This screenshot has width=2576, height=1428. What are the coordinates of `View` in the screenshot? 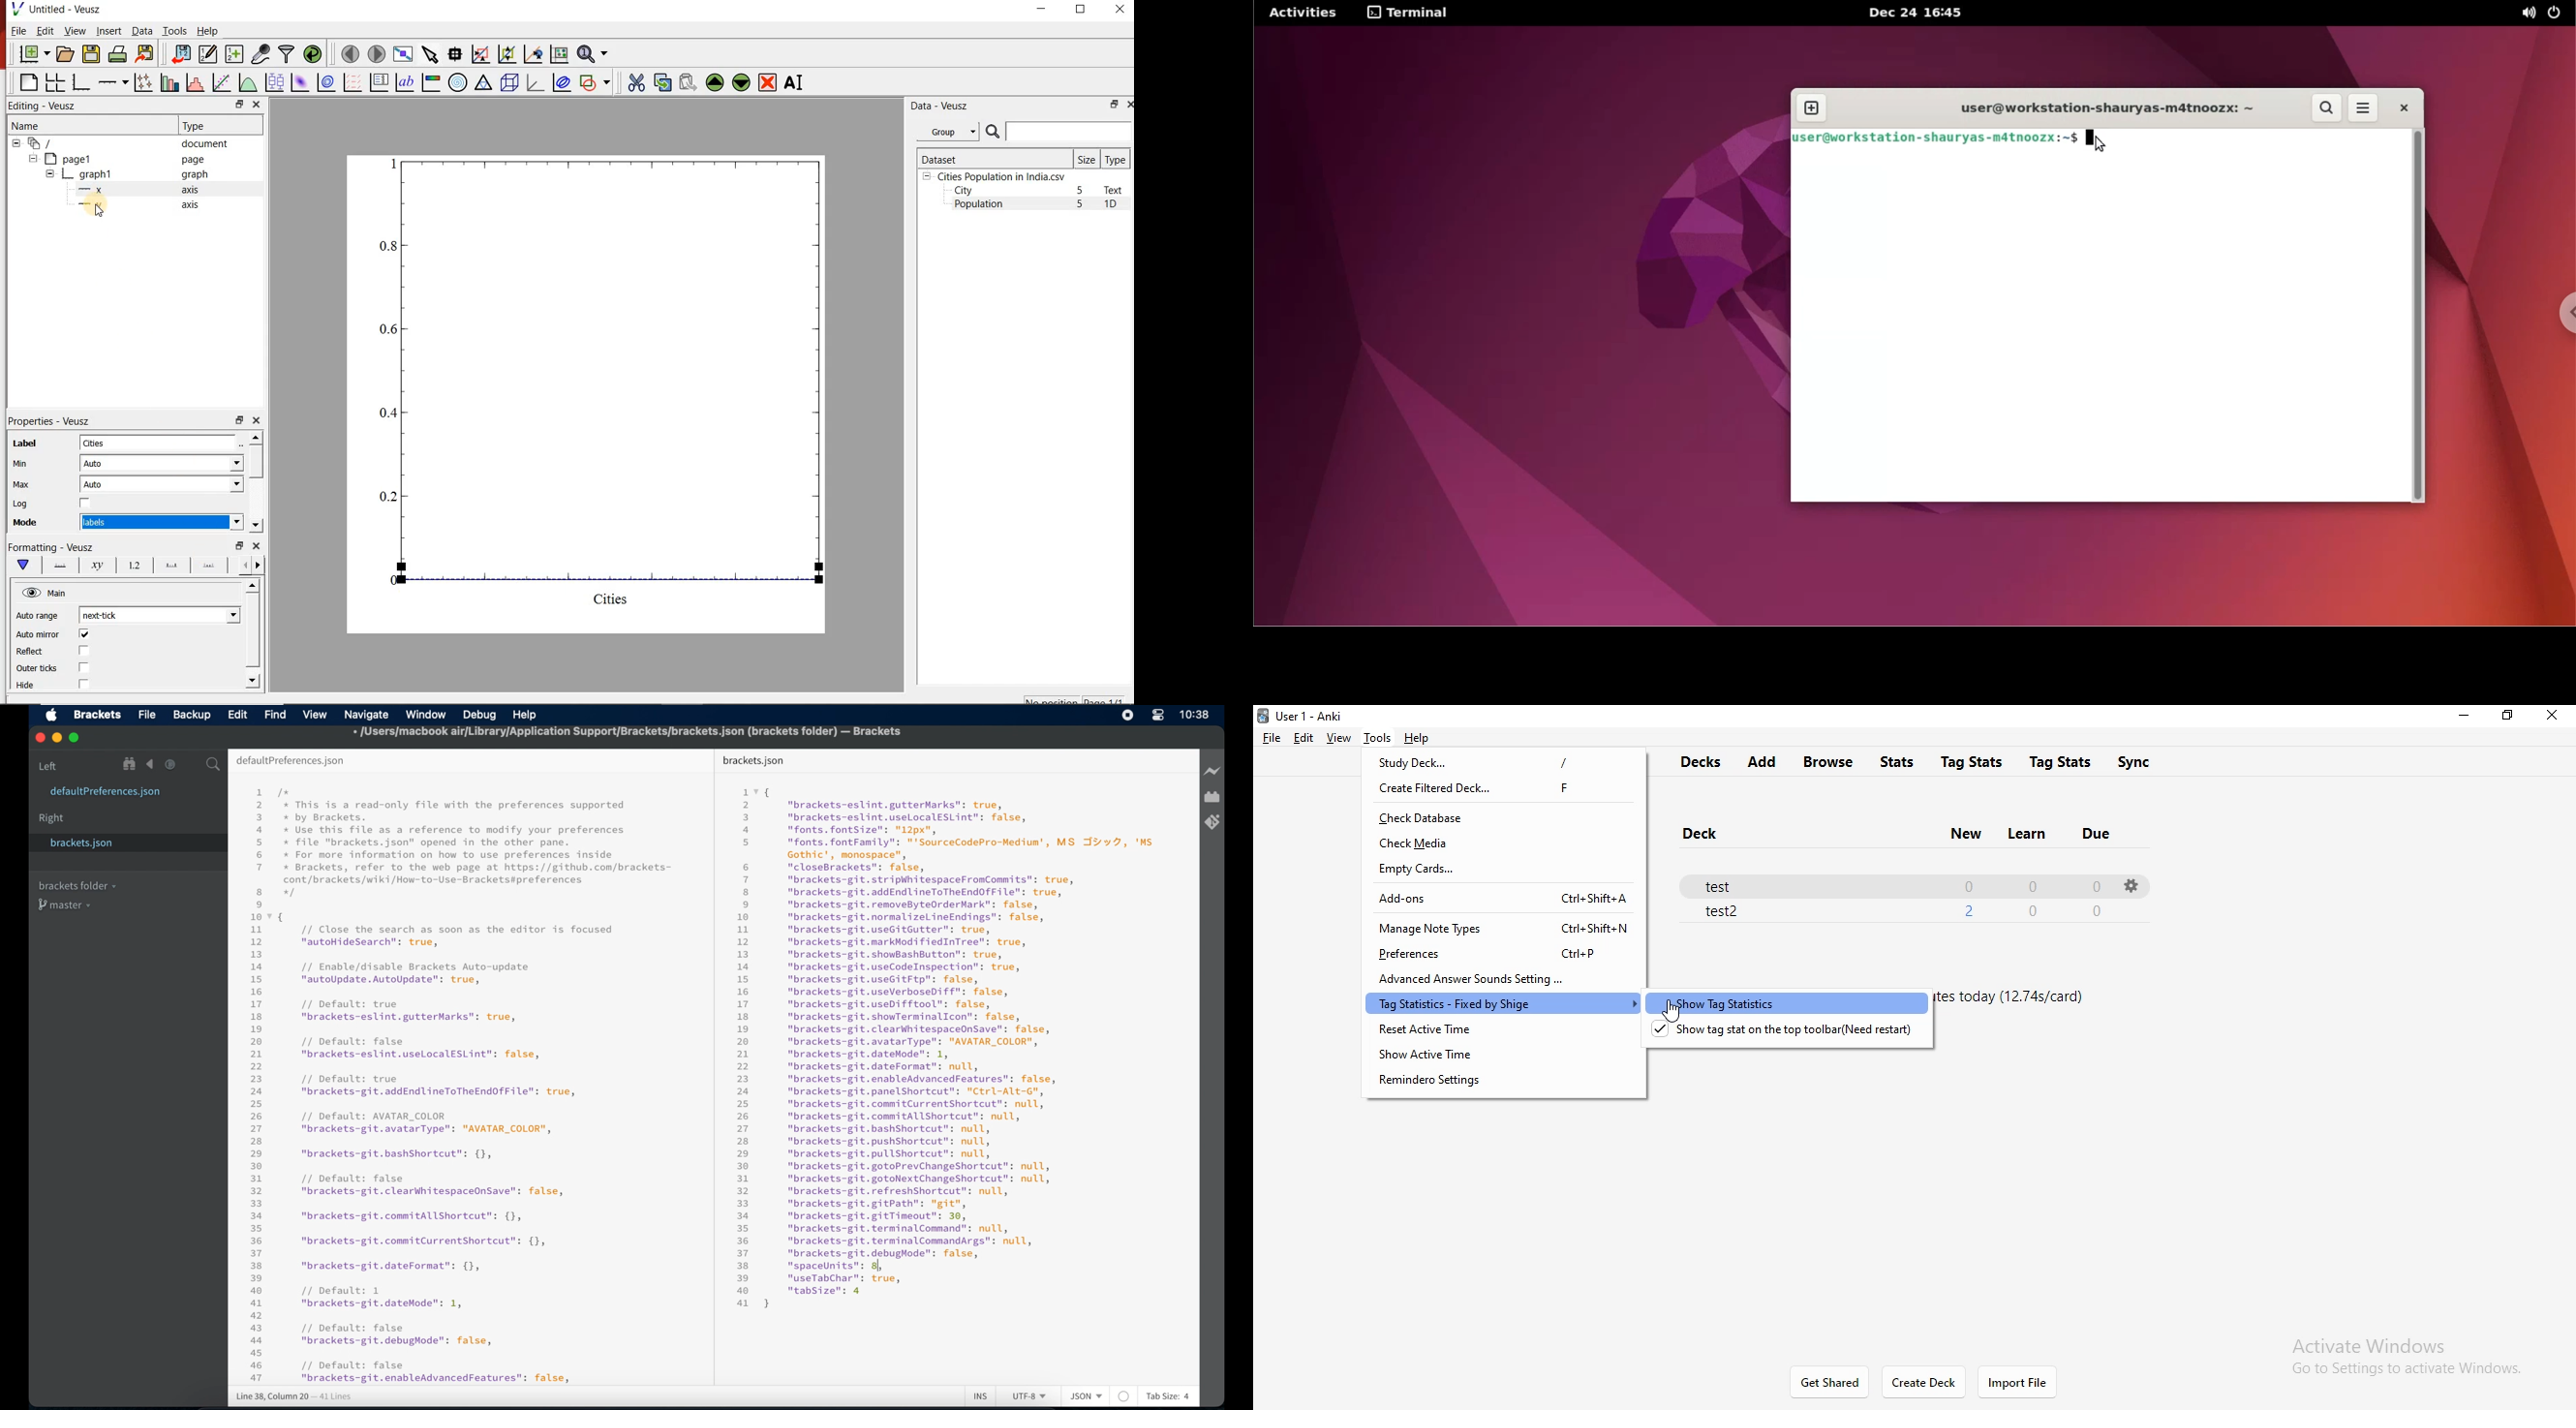 It's located at (72, 30).